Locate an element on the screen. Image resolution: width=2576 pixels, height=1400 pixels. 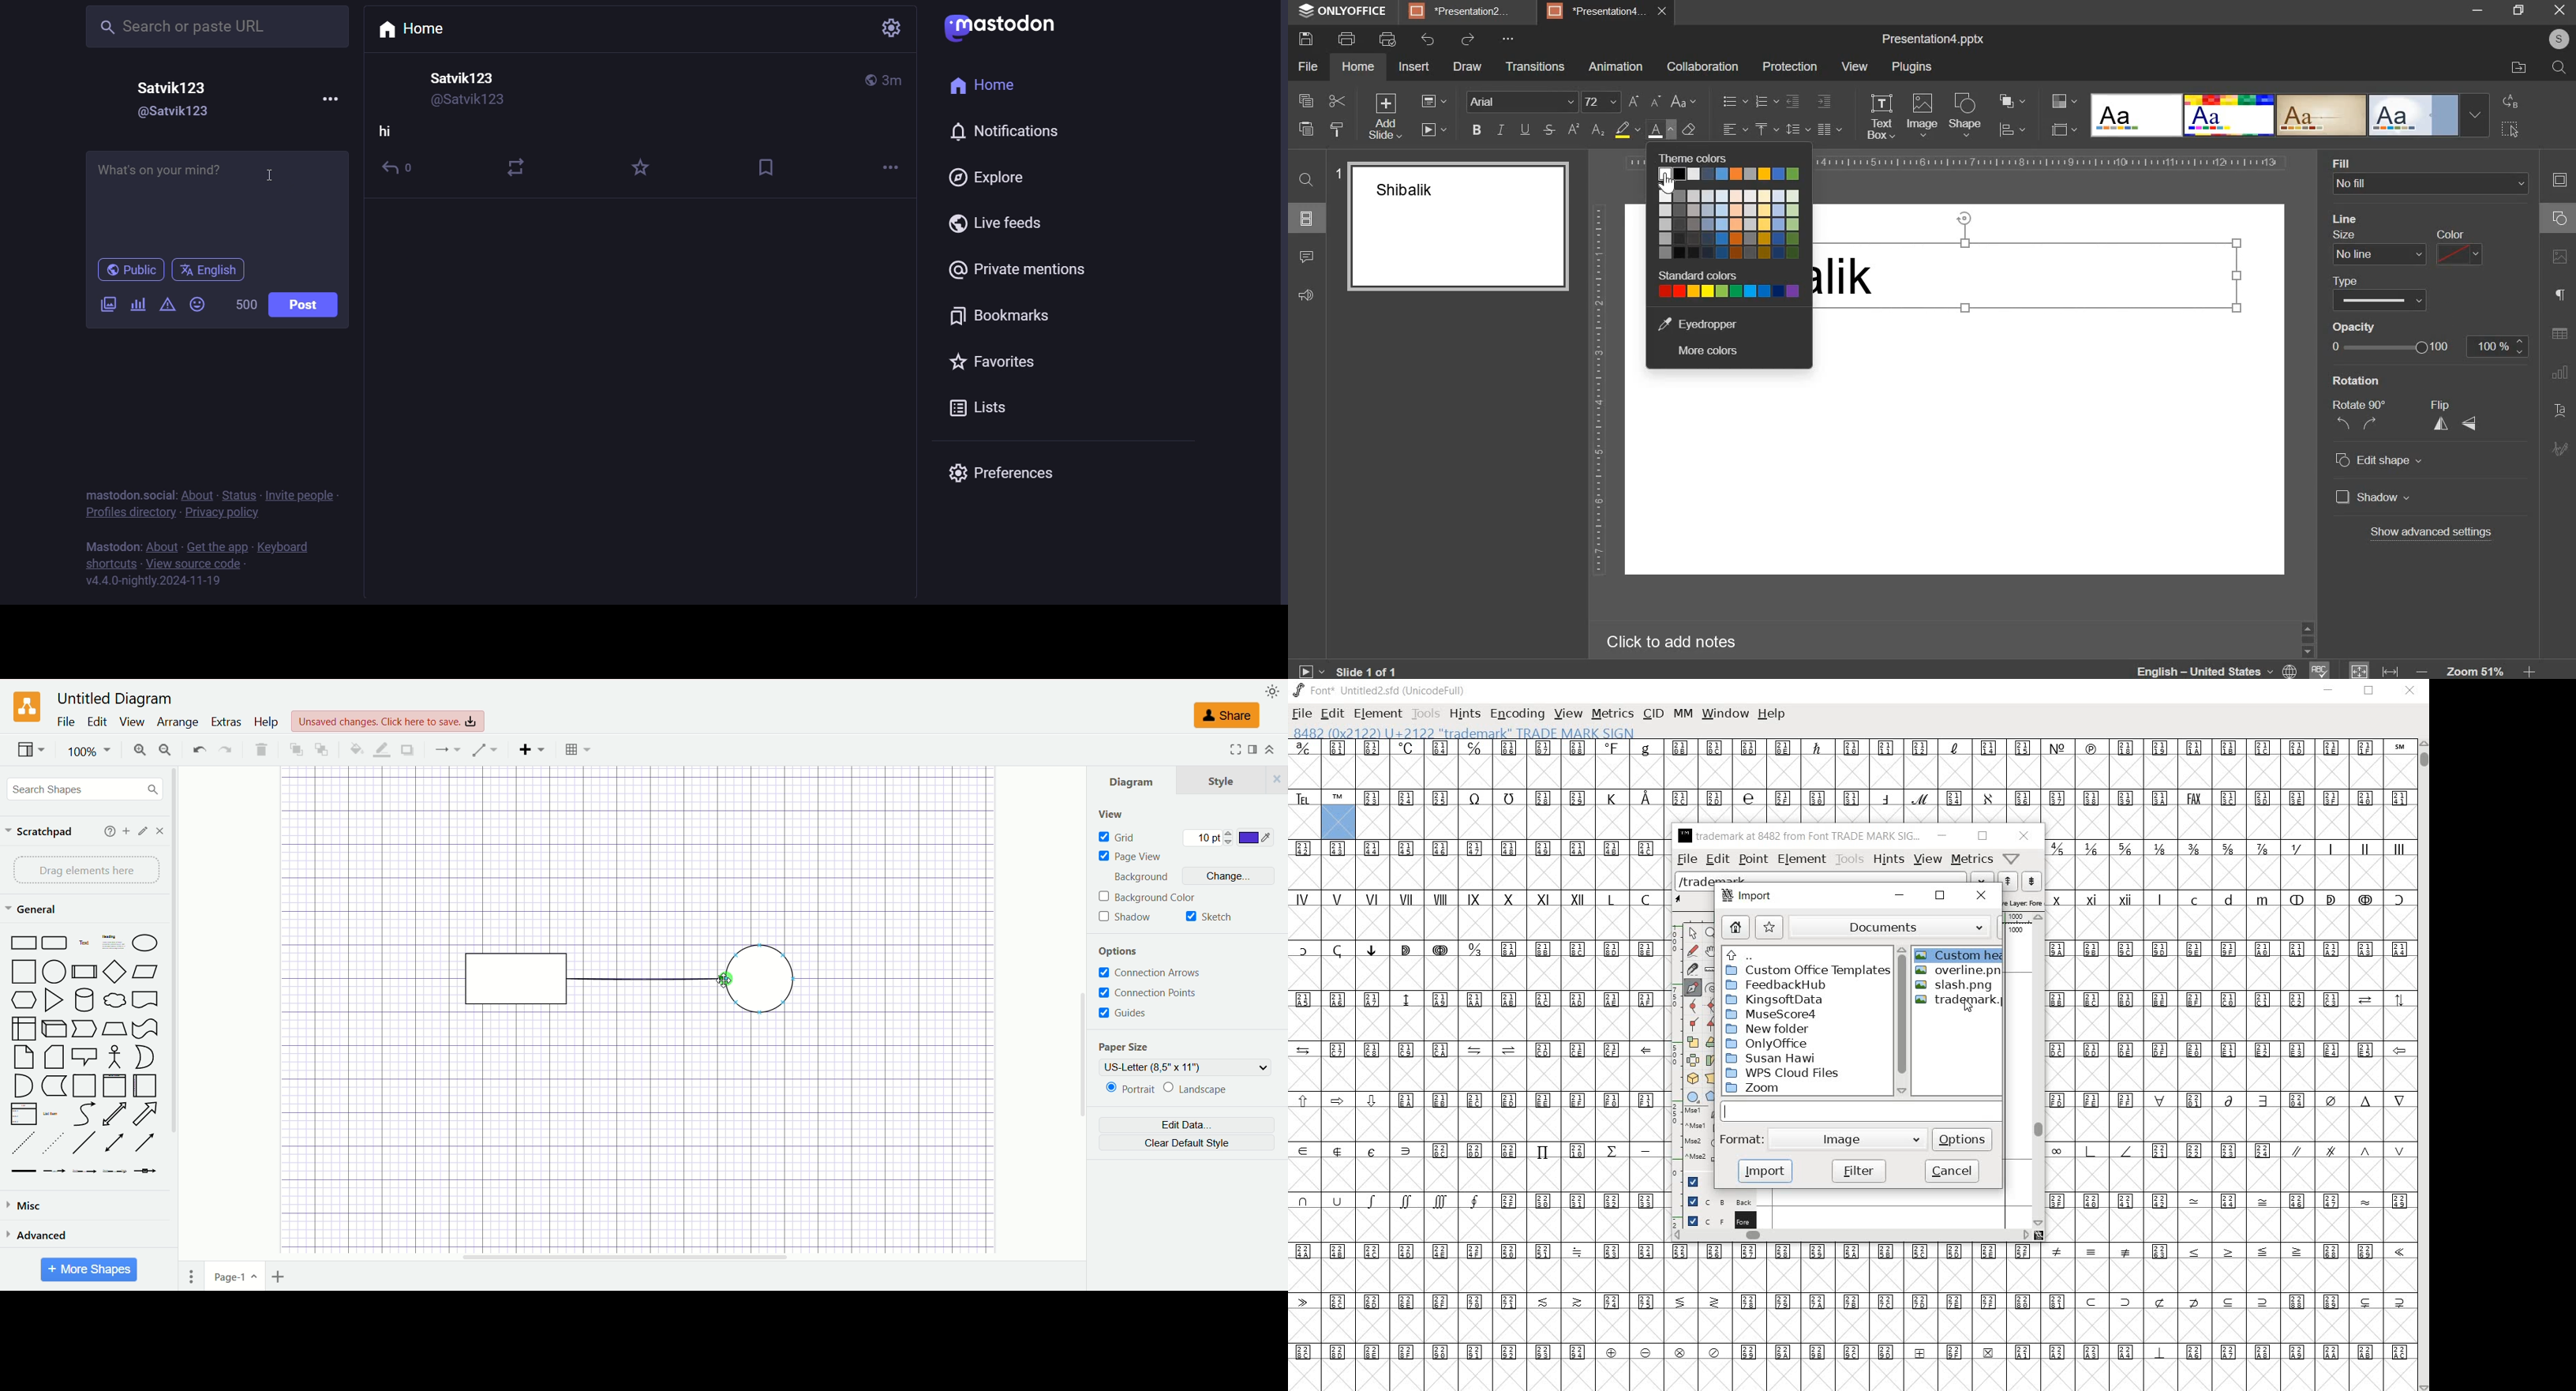
change is located at coordinates (1233, 876).